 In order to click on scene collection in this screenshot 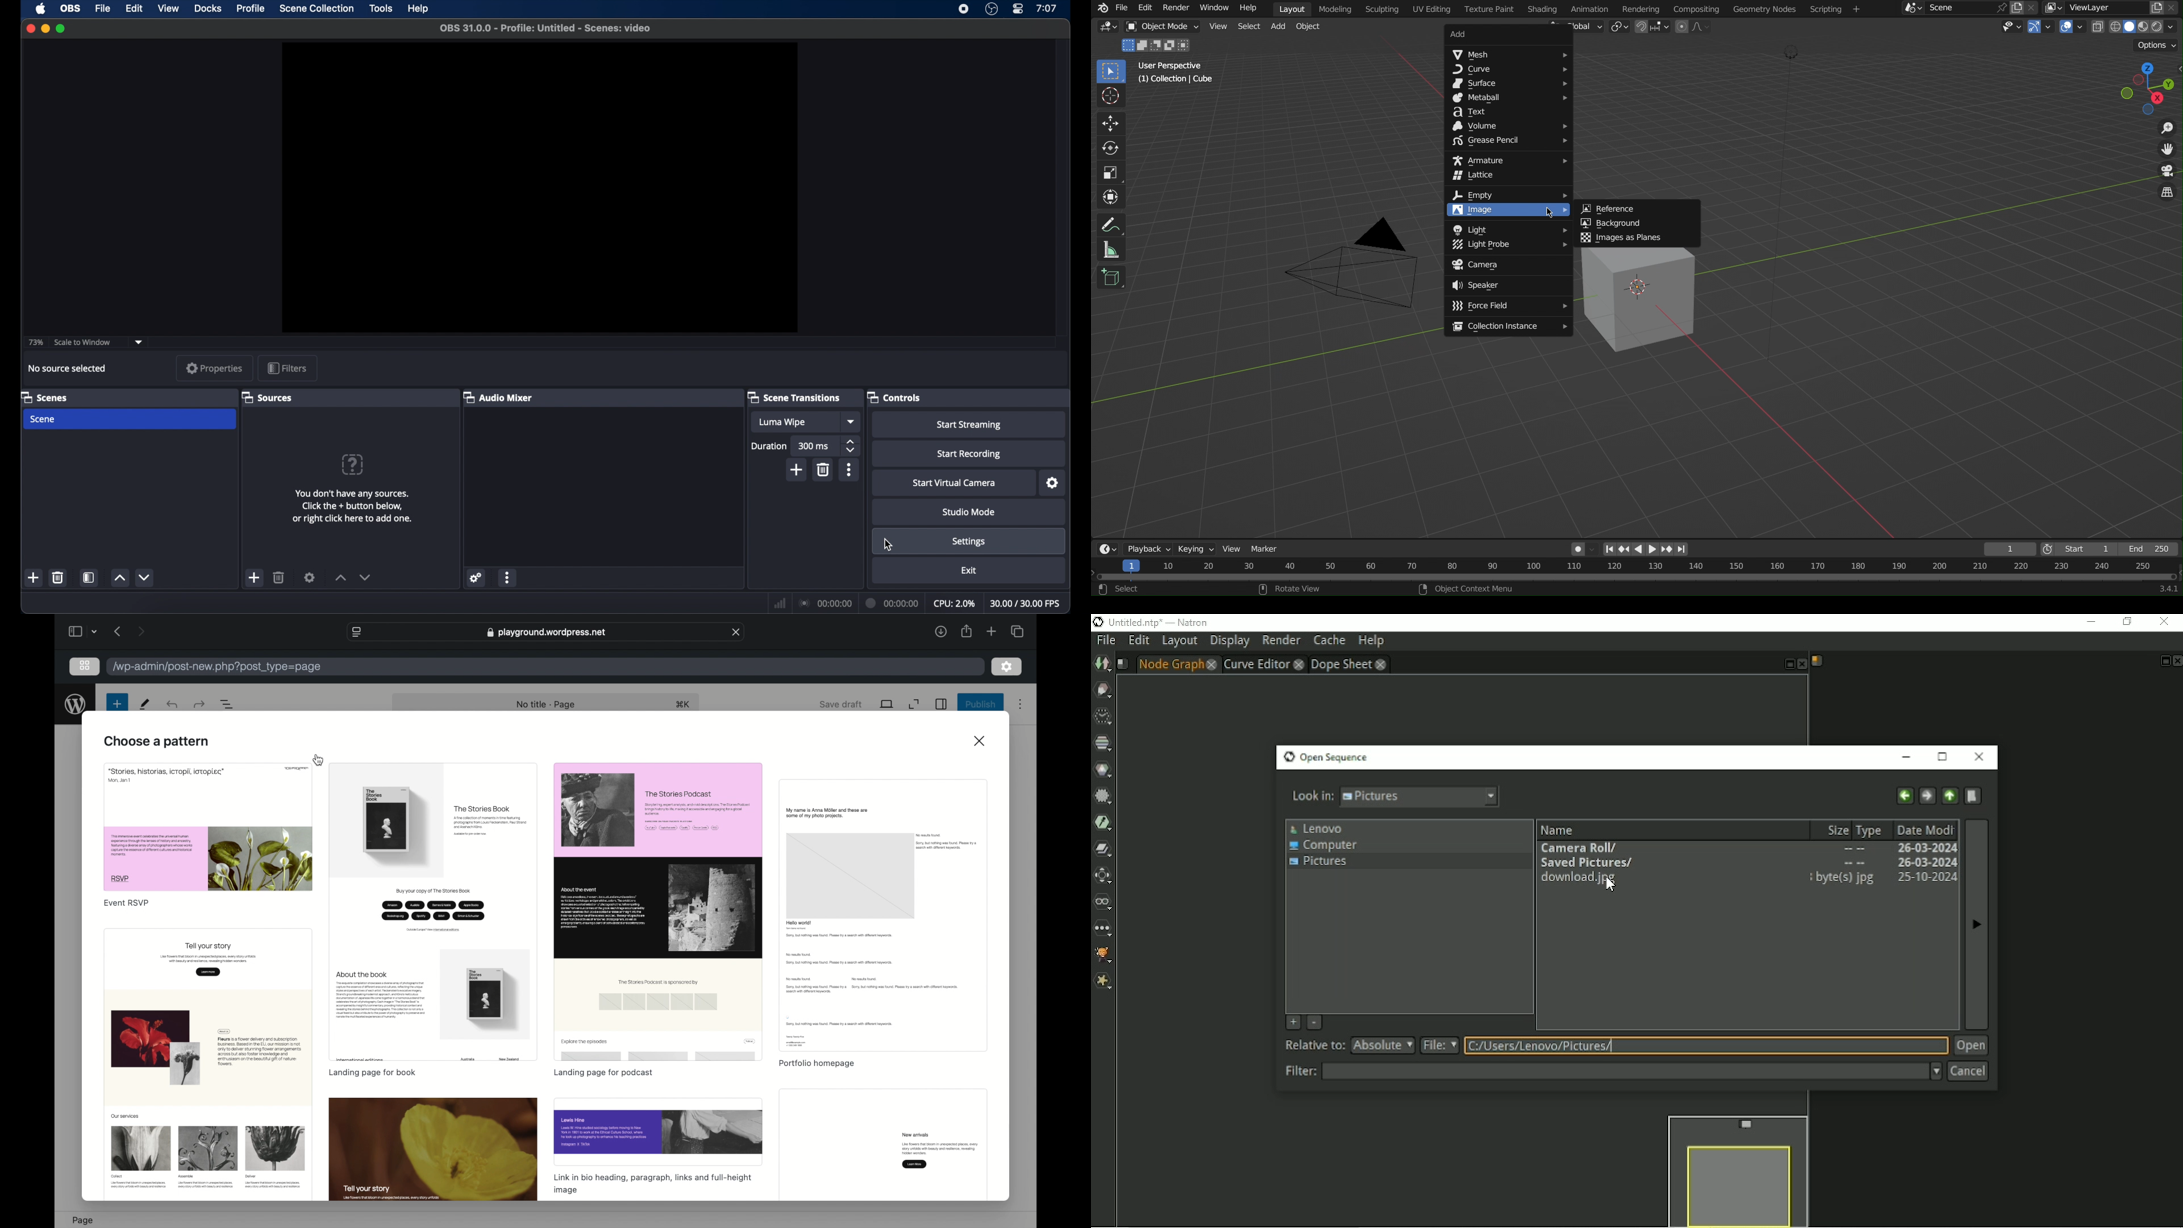, I will do `click(317, 9)`.